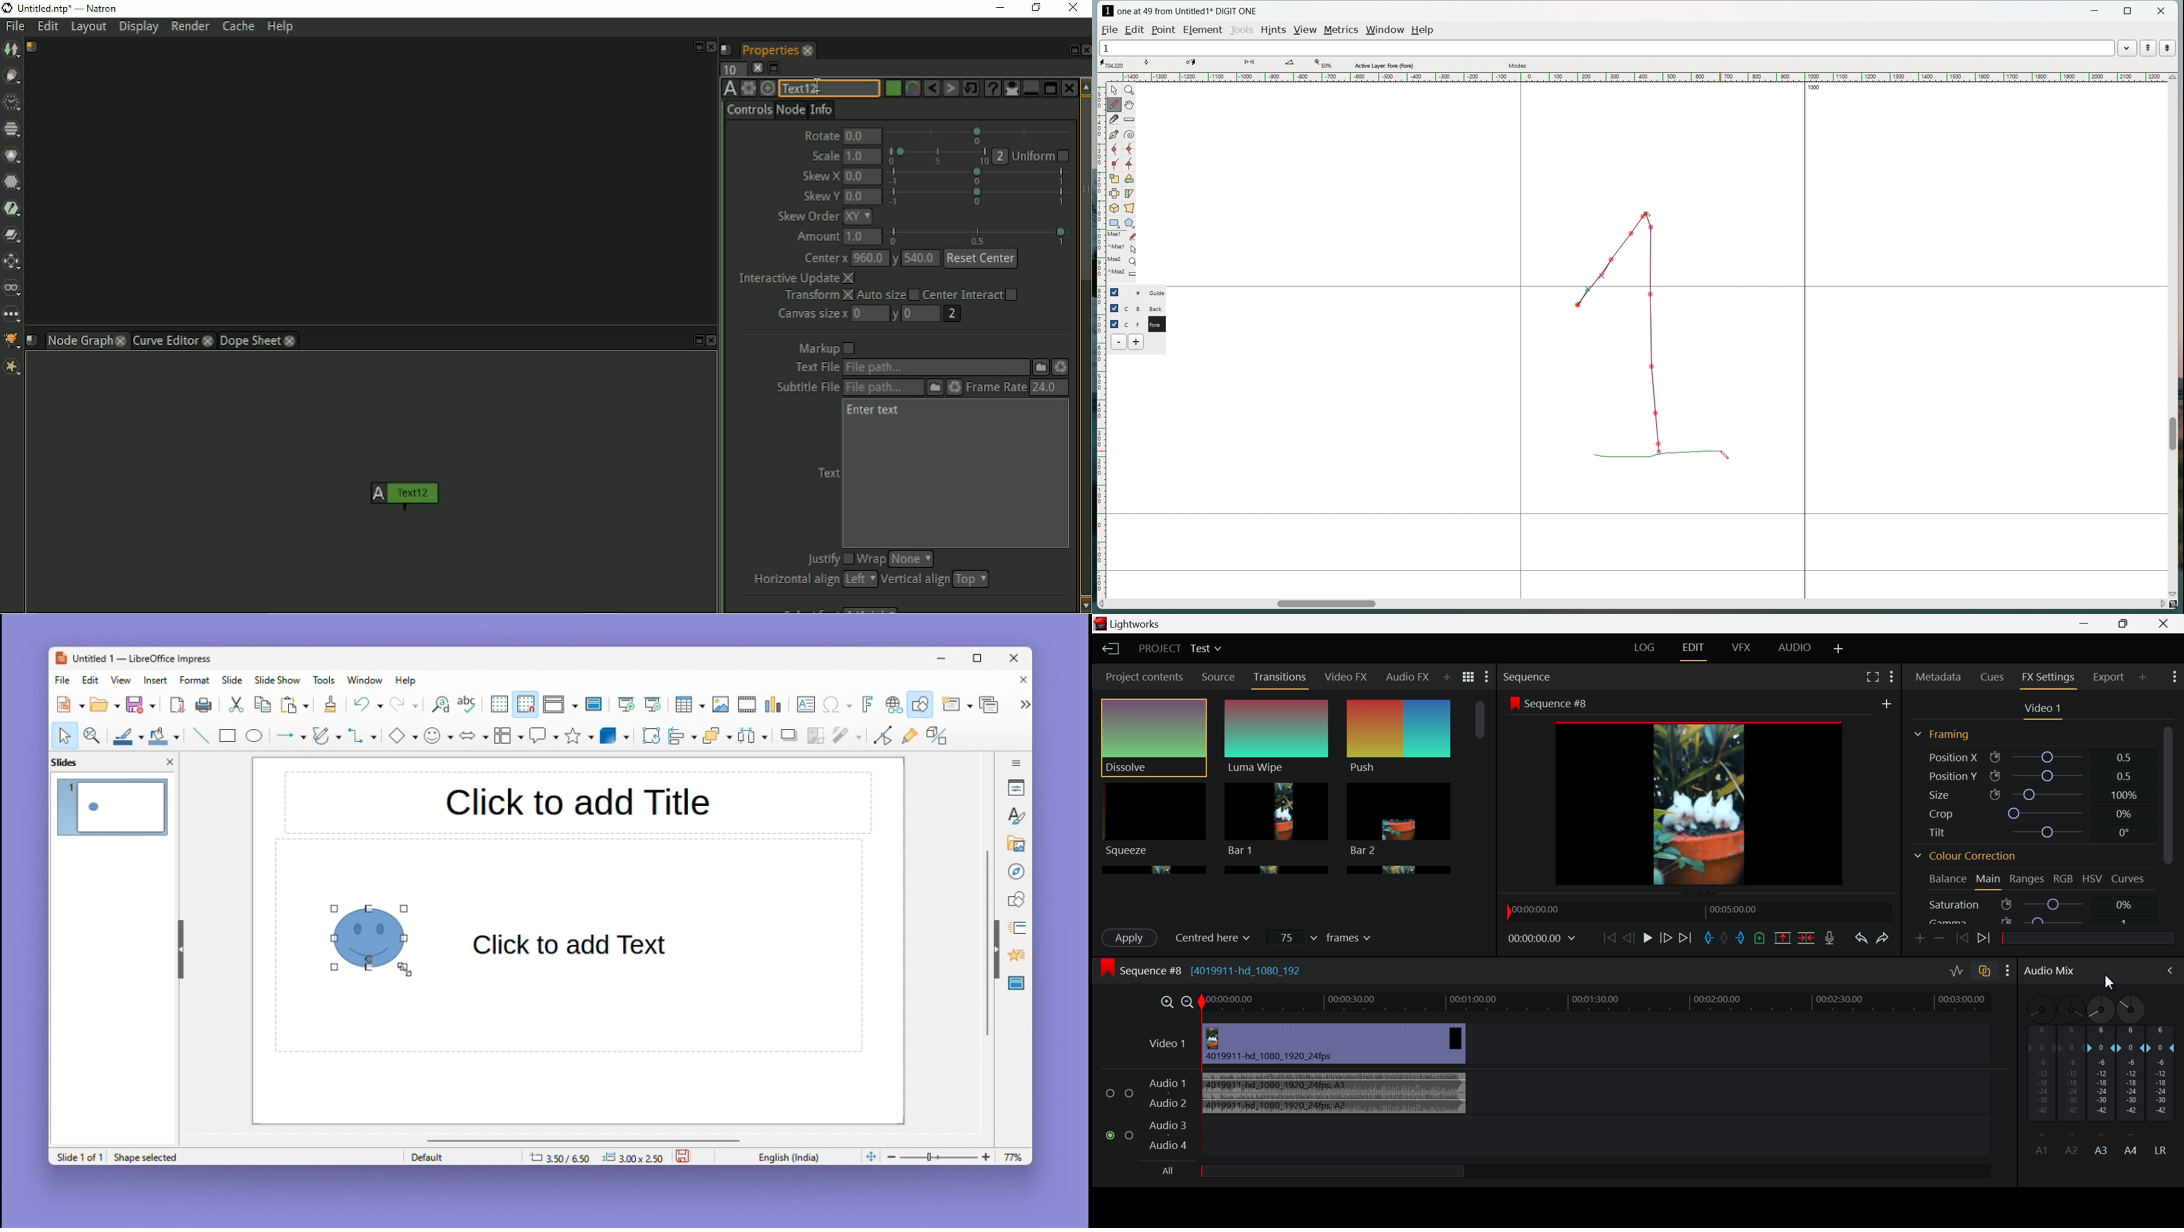  What do you see at coordinates (715, 738) in the screenshot?
I see `Arrange` at bounding box center [715, 738].